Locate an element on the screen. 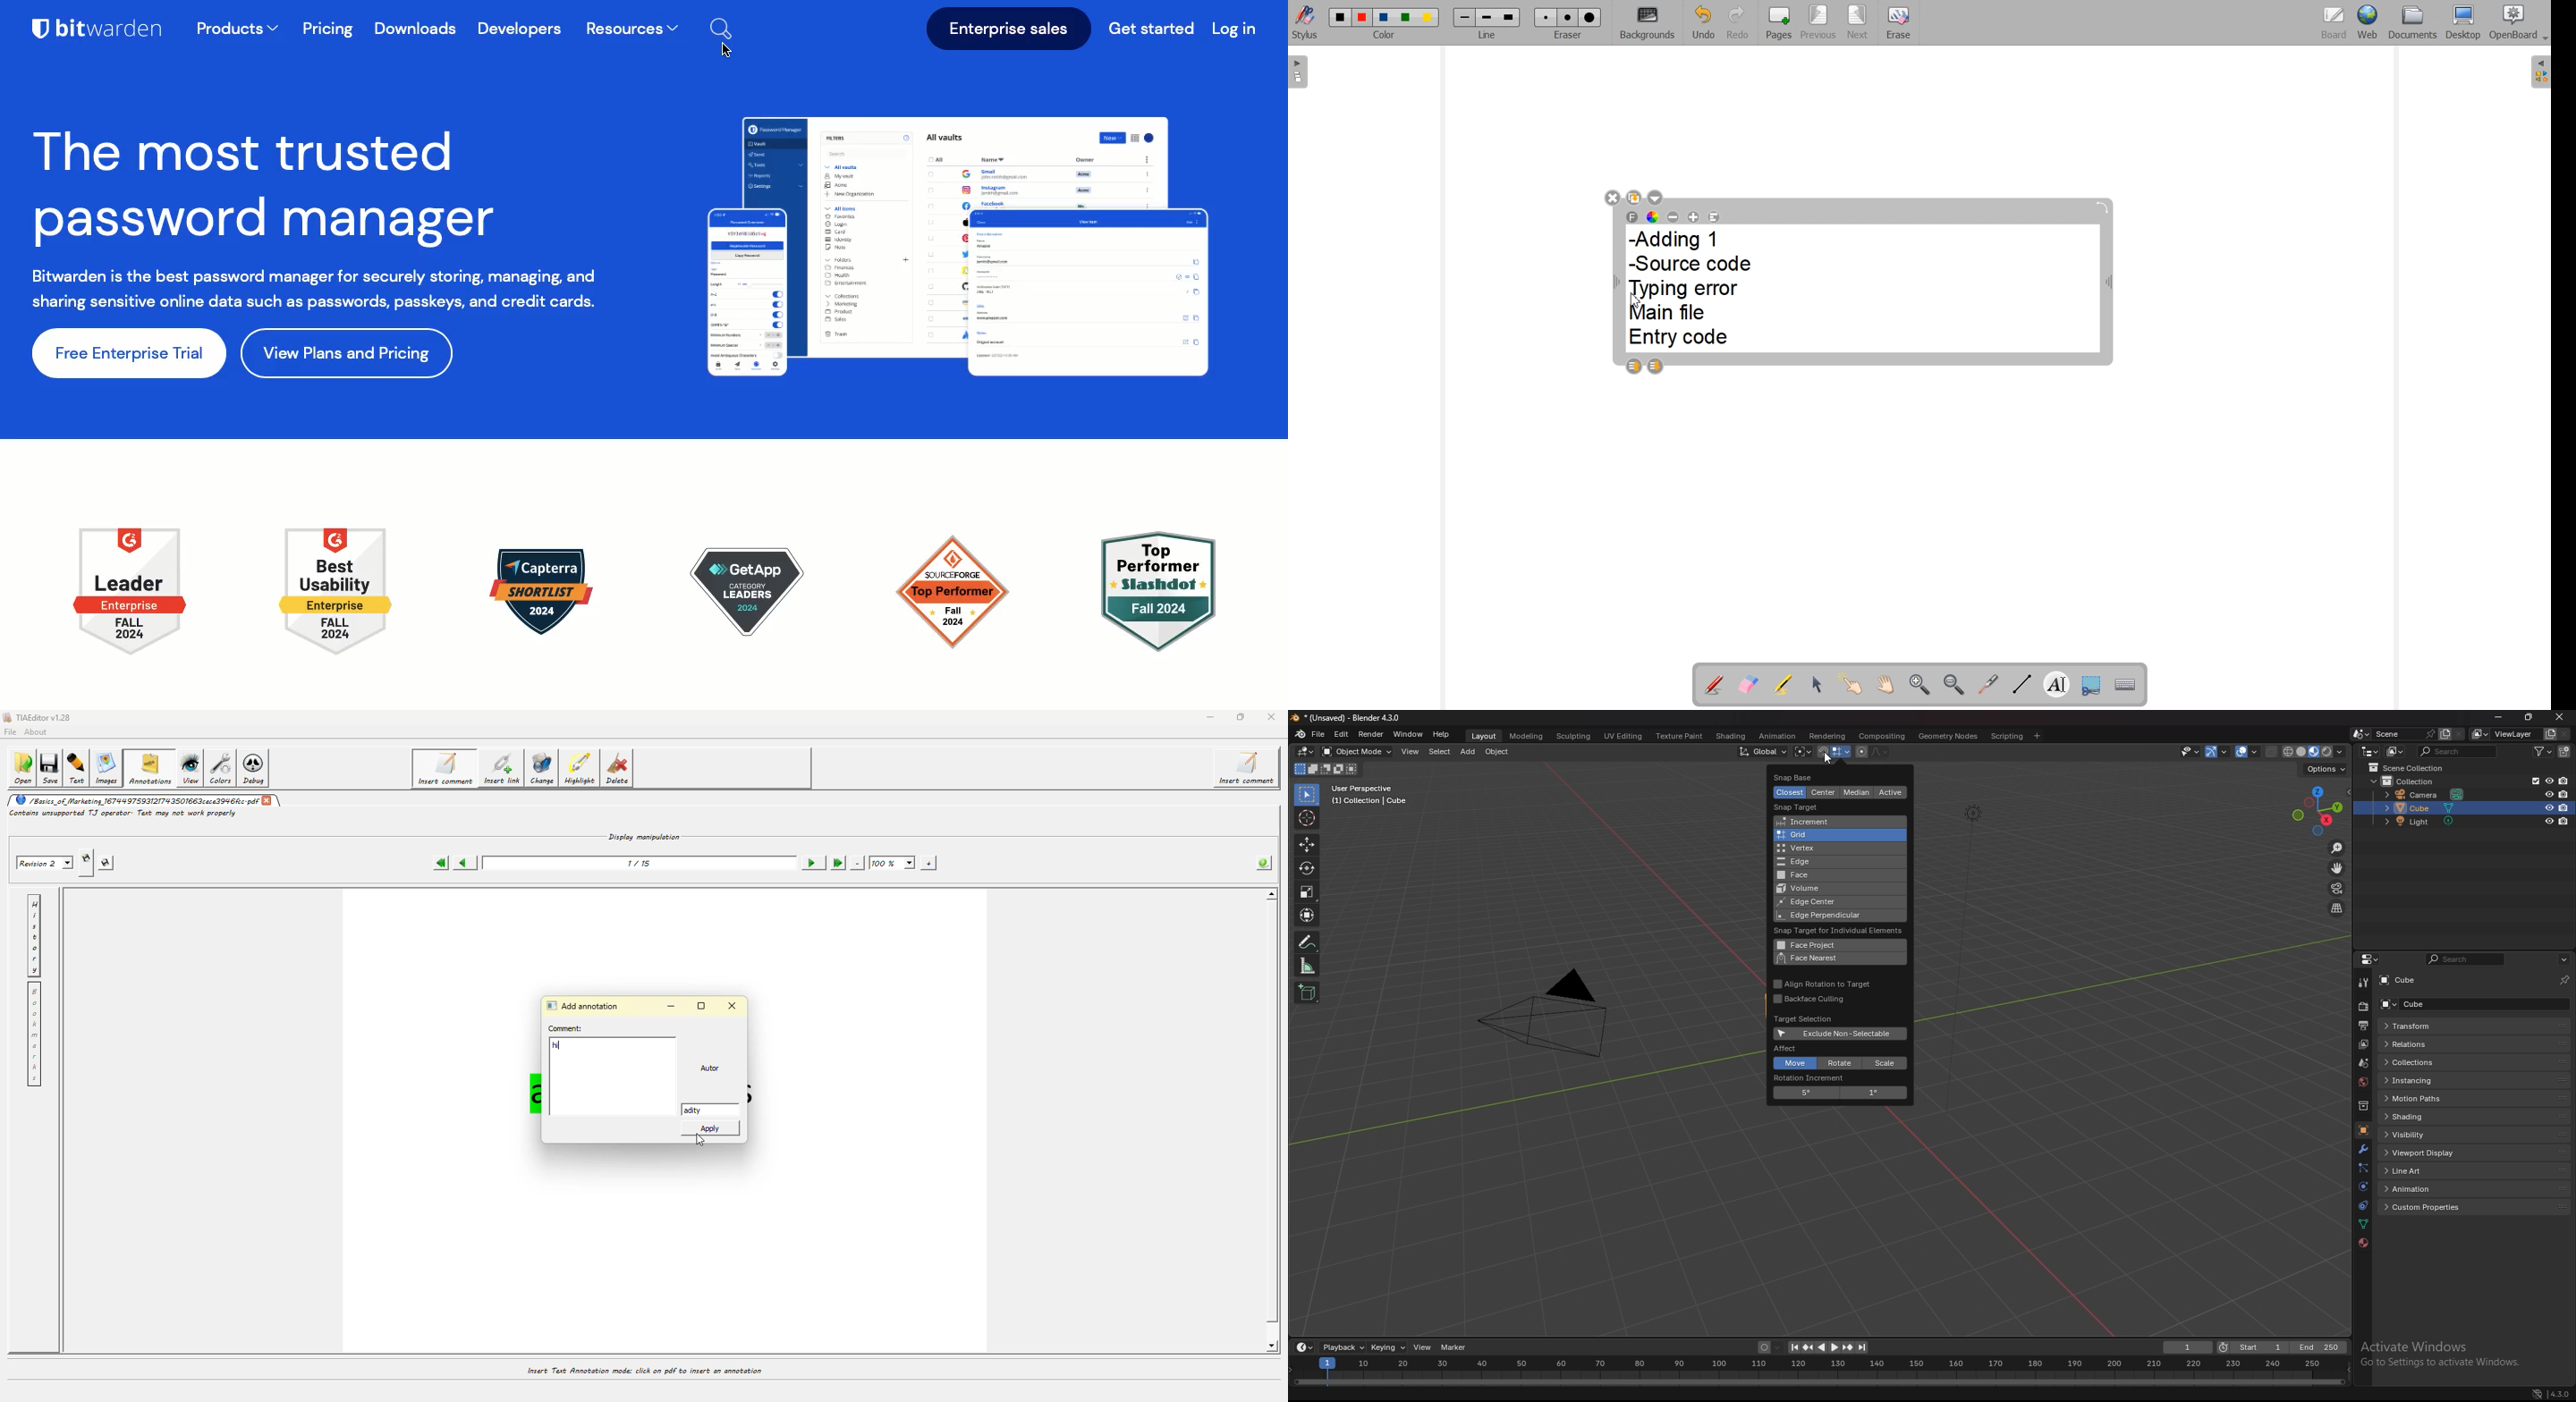  resize is located at coordinates (2530, 717).